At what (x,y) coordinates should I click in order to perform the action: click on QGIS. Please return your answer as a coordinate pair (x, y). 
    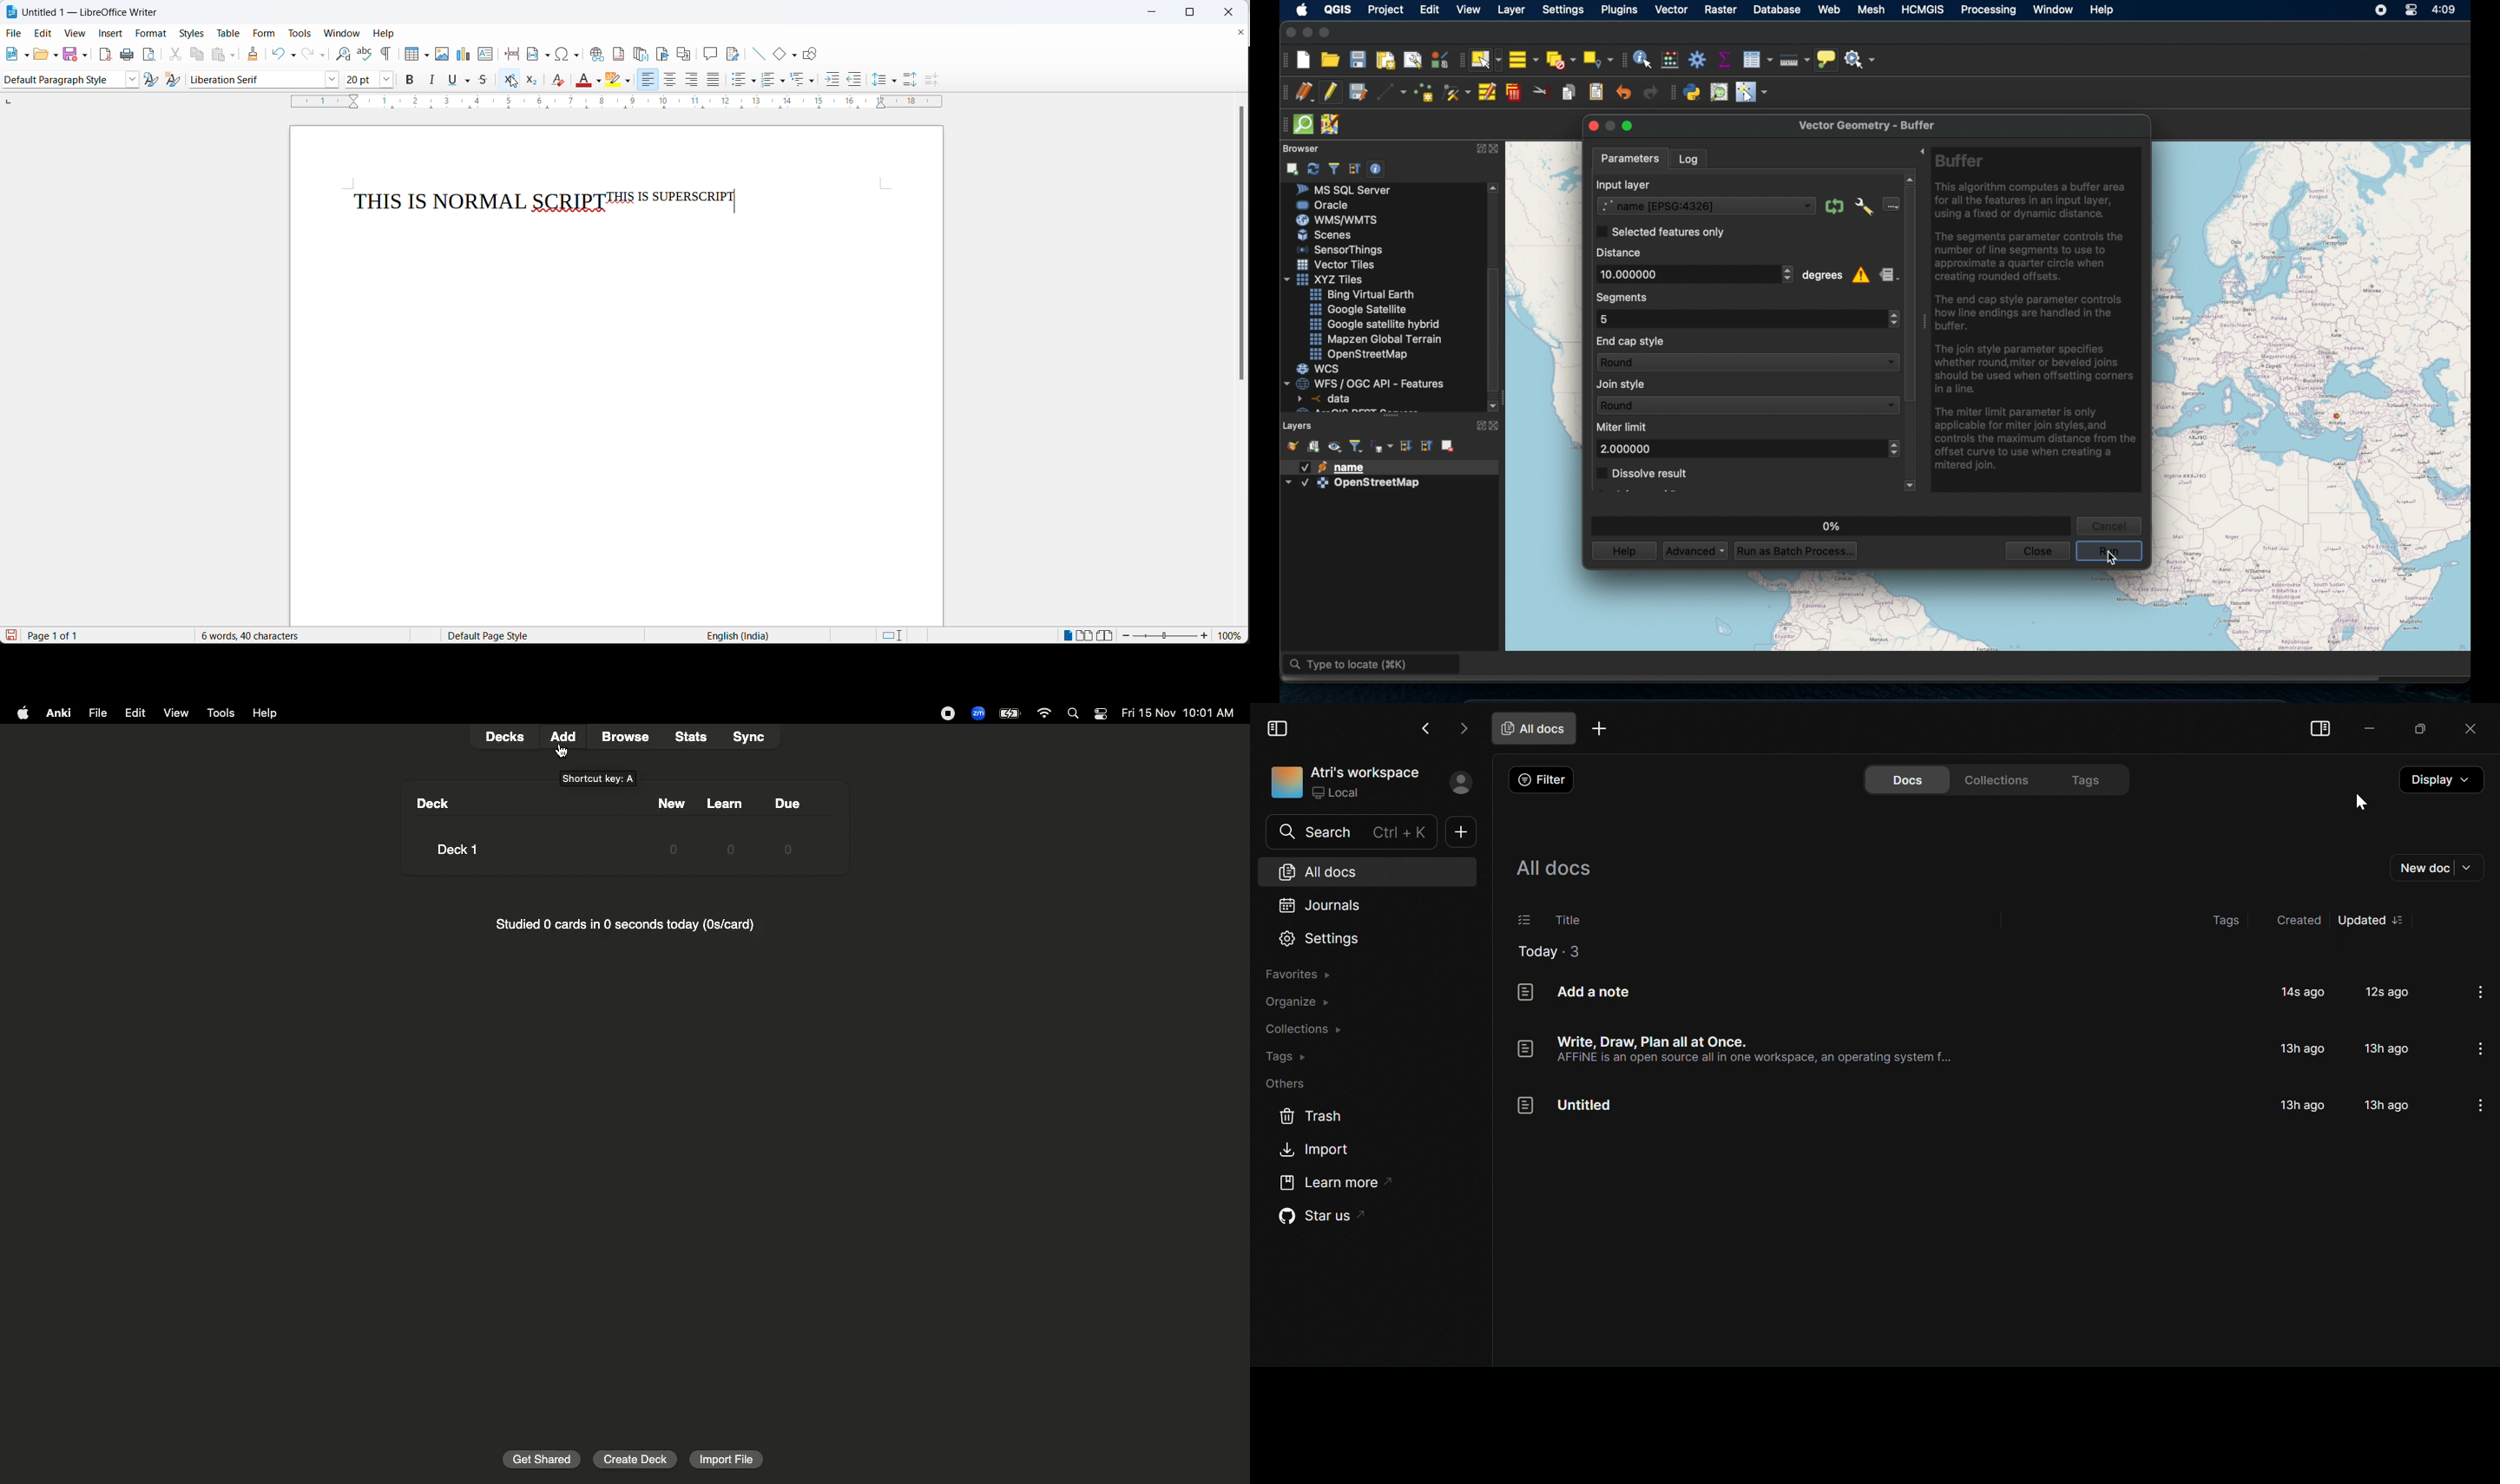
    Looking at the image, I should click on (1337, 8).